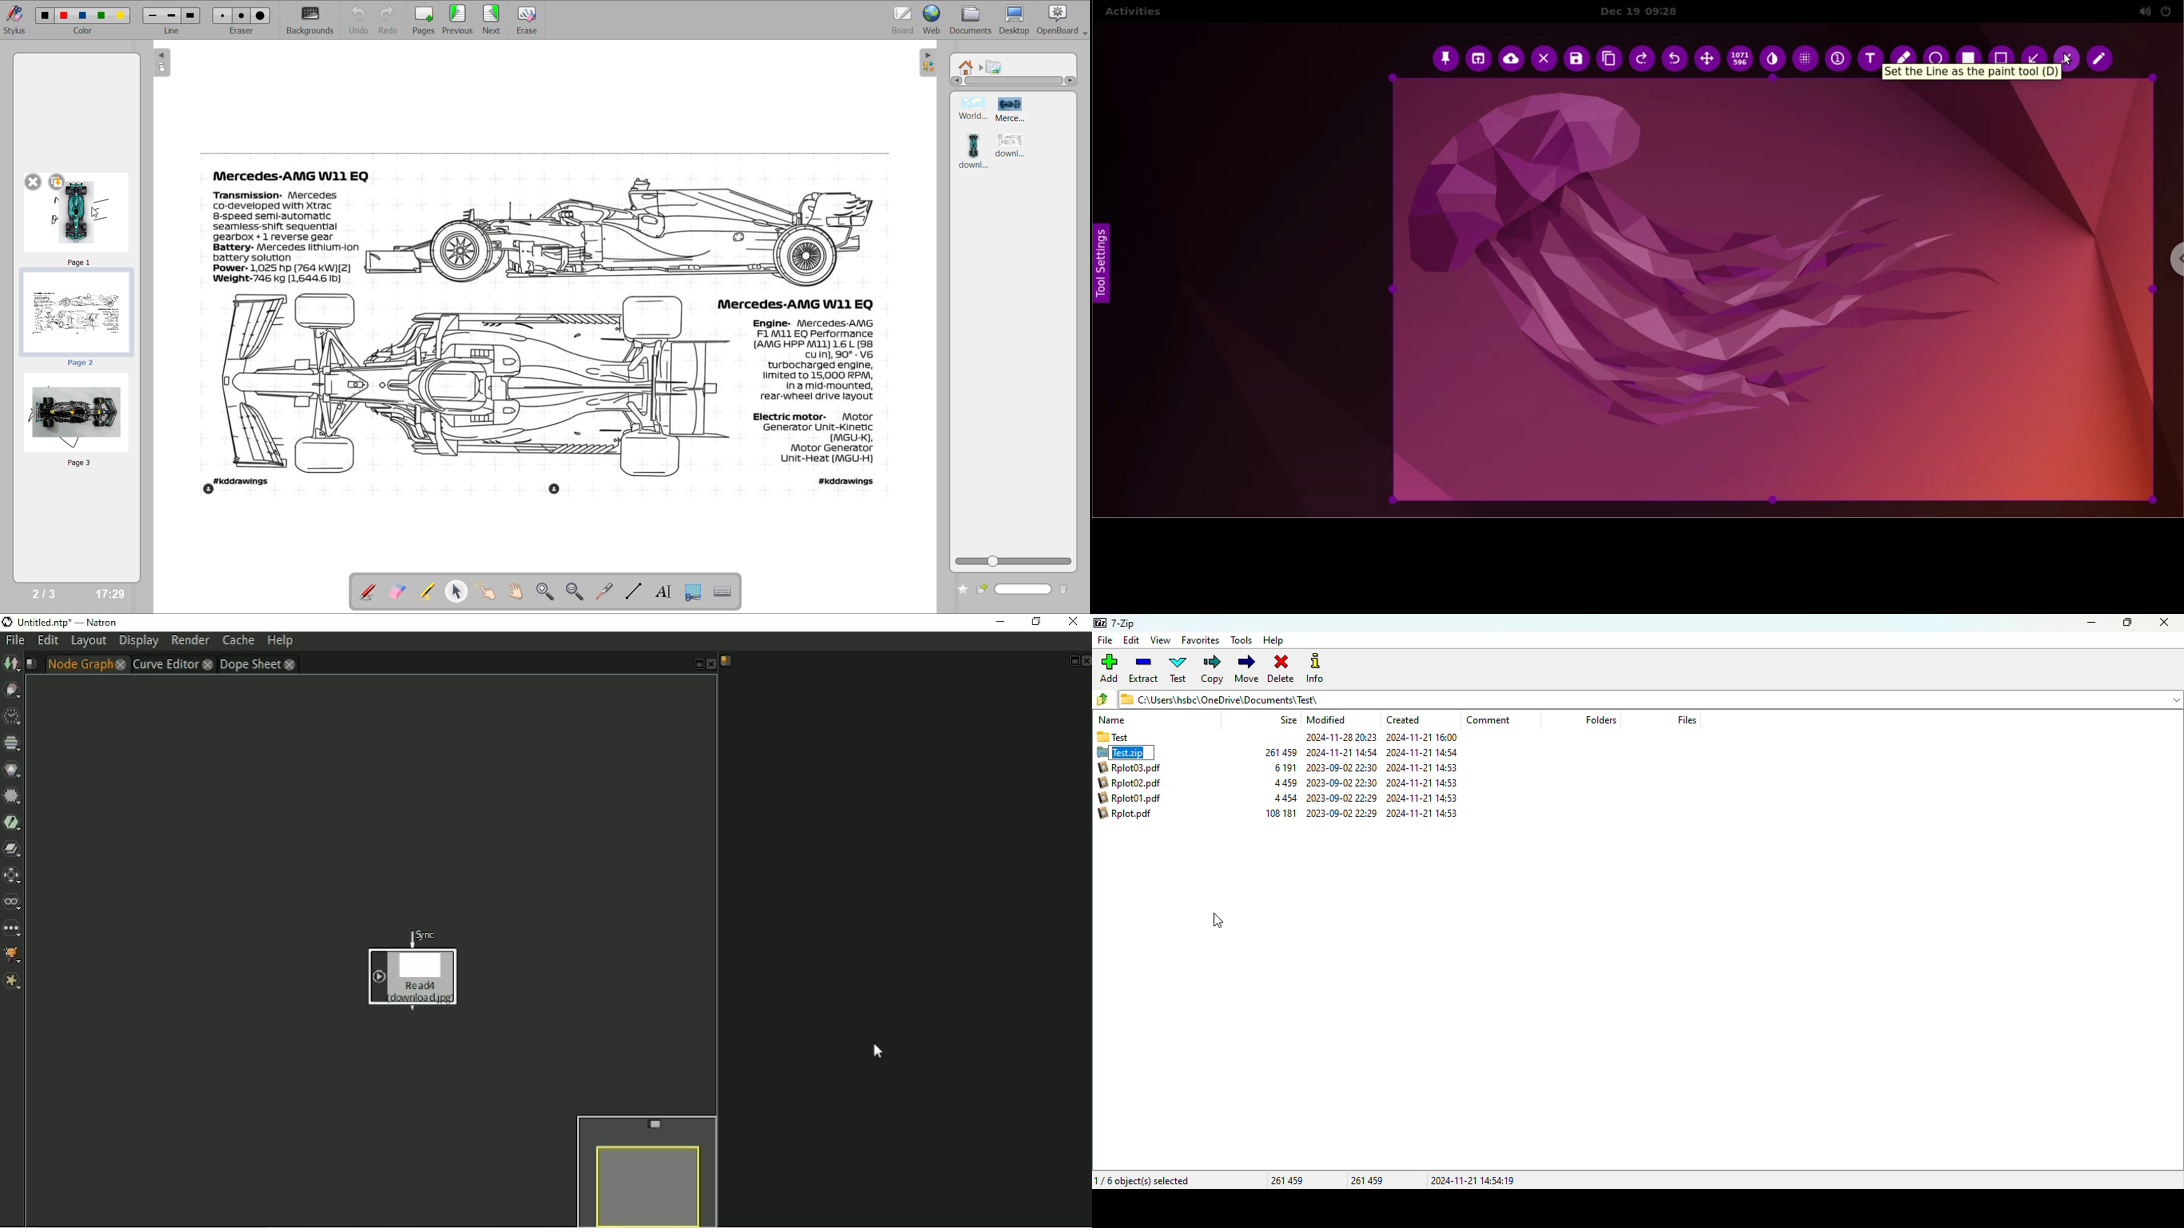 Image resolution: width=2184 pixels, height=1232 pixels. What do you see at coordinates (222, 16) in the screenshot?
I see `Small eraser` at bounding box center [222, 16].